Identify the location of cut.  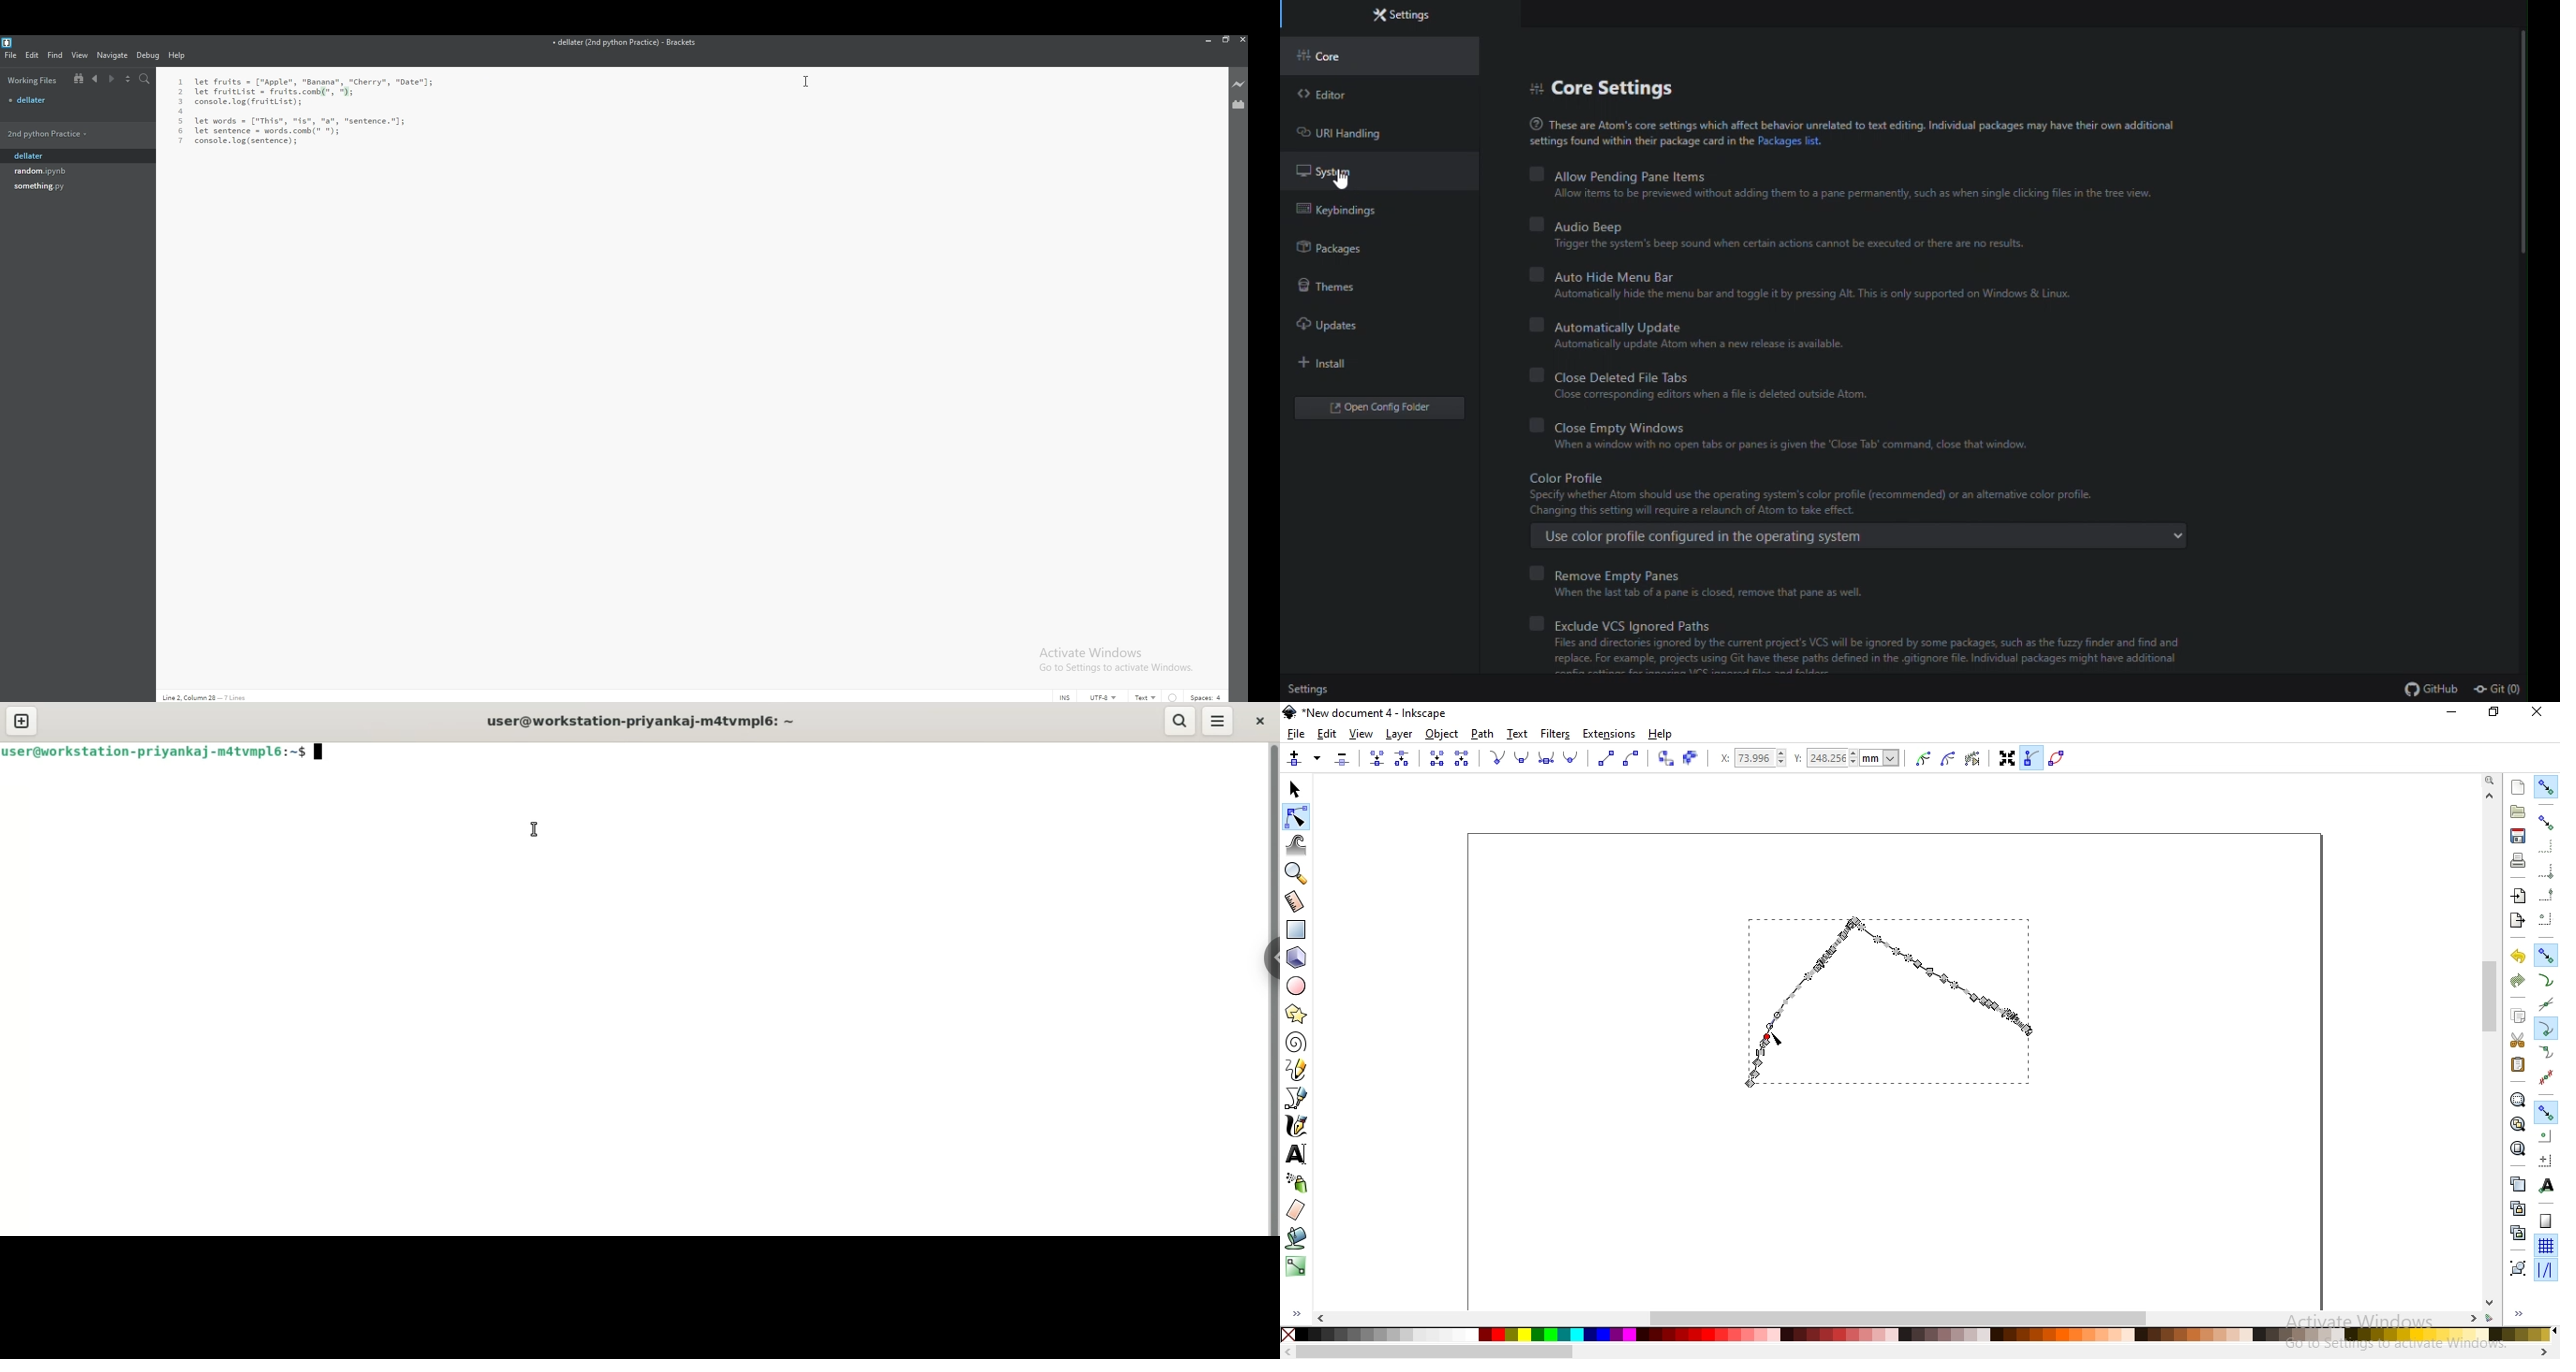
(2517, 1041).